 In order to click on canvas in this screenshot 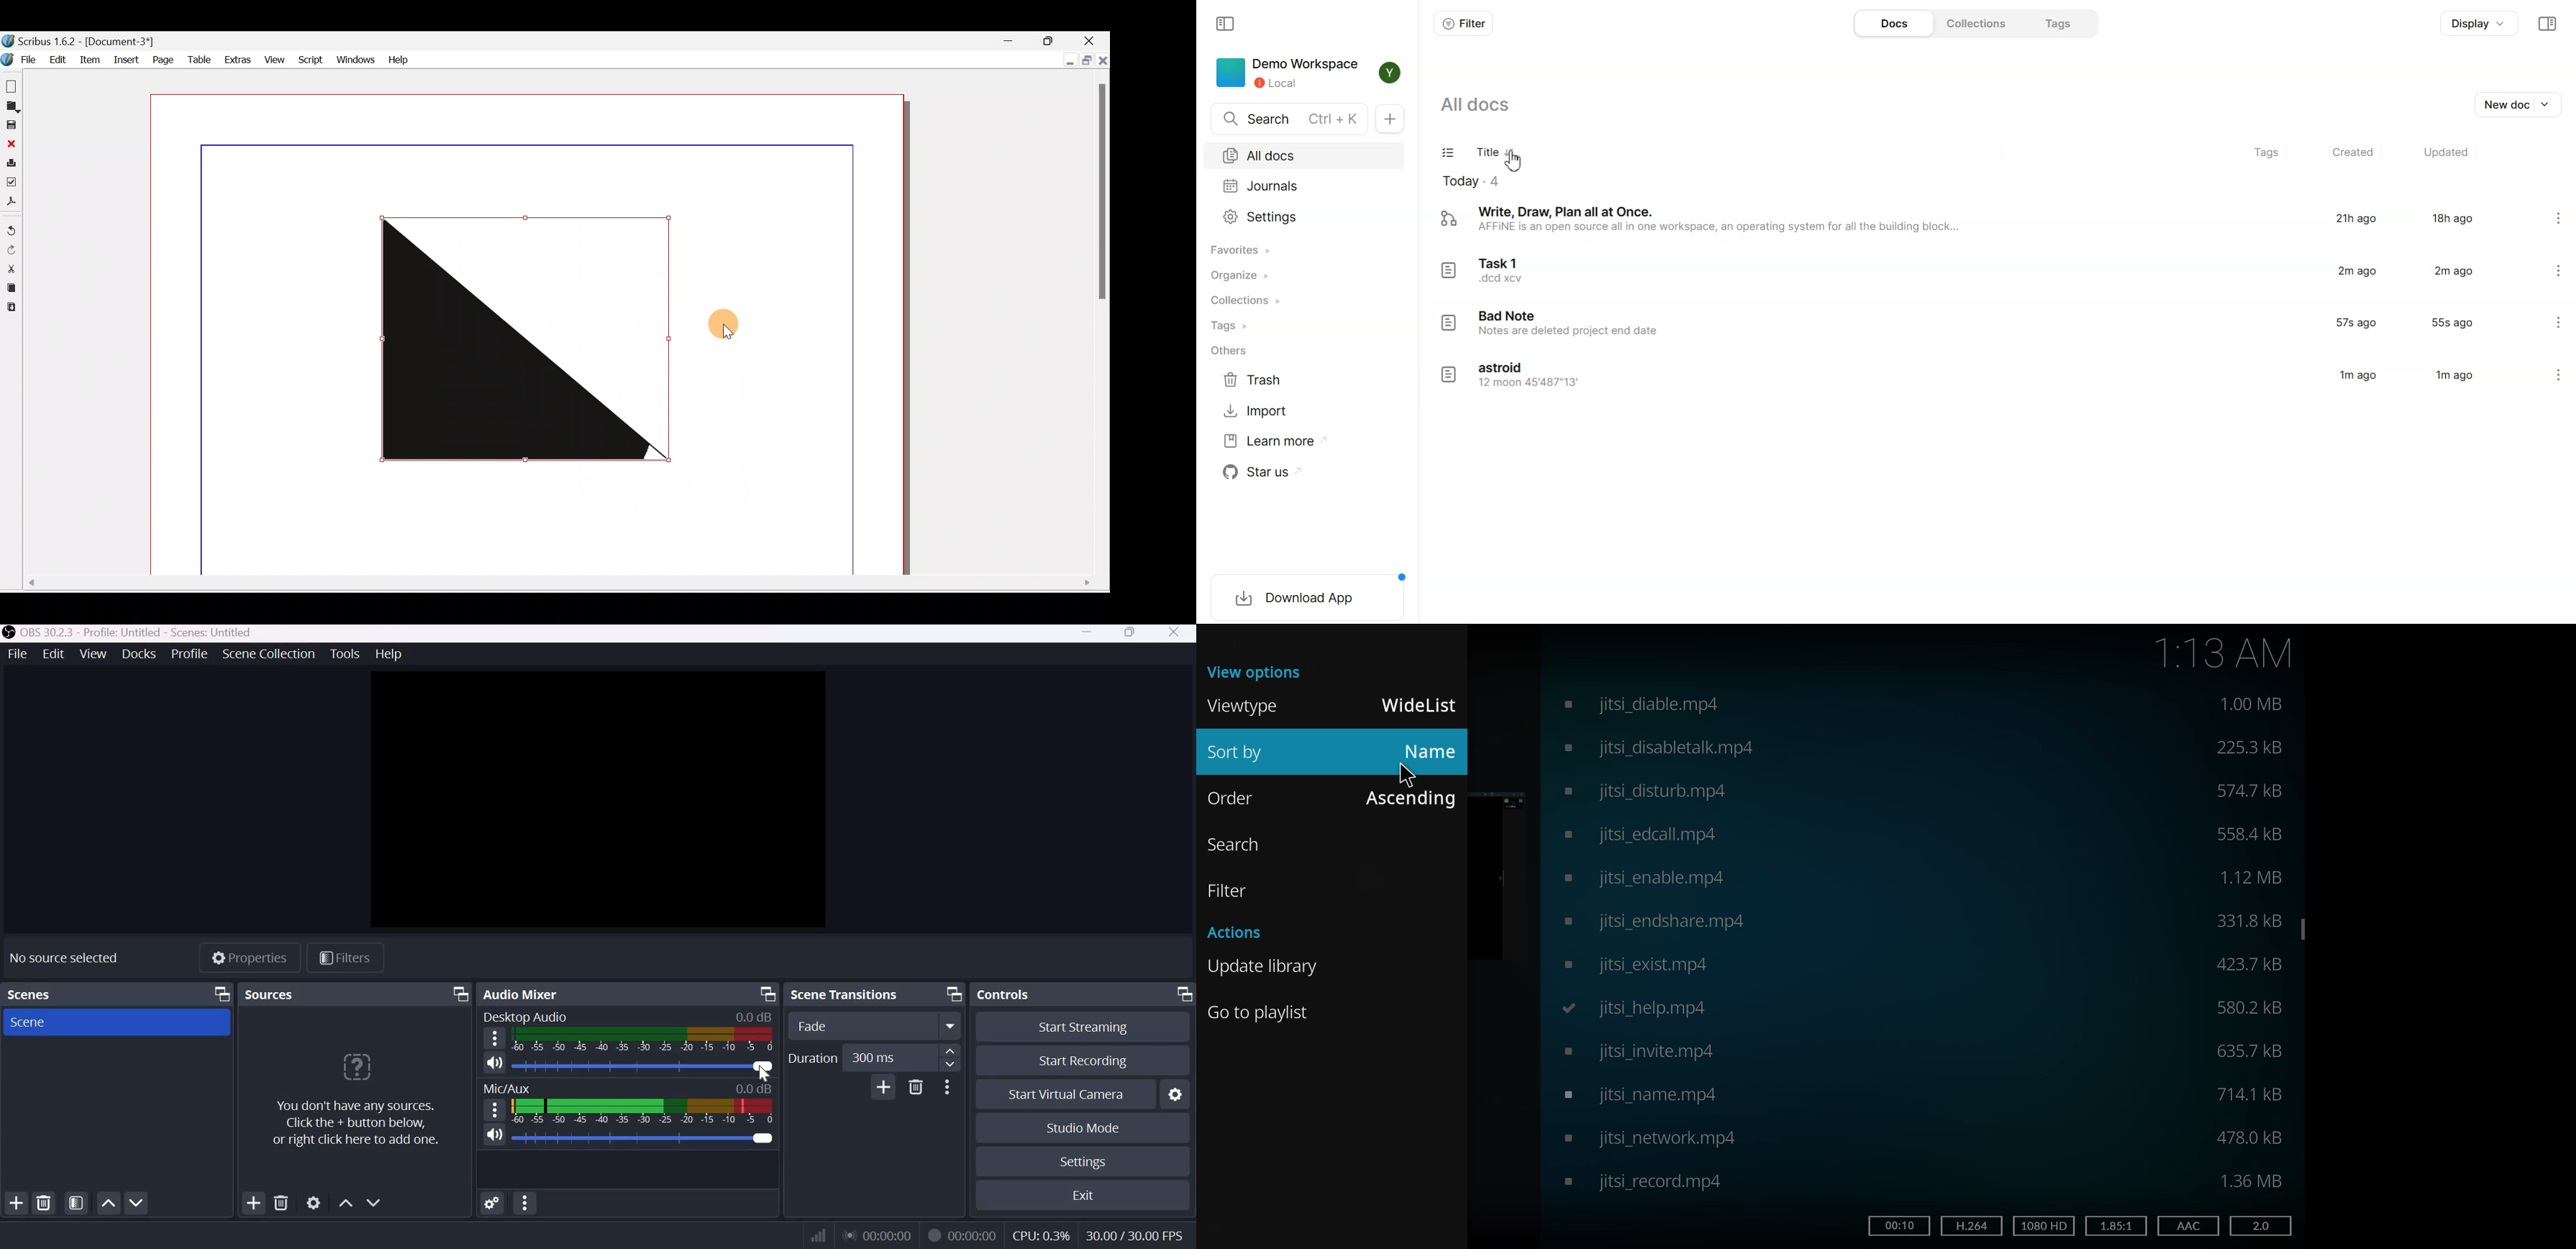, I will do `click(599, 800)`.